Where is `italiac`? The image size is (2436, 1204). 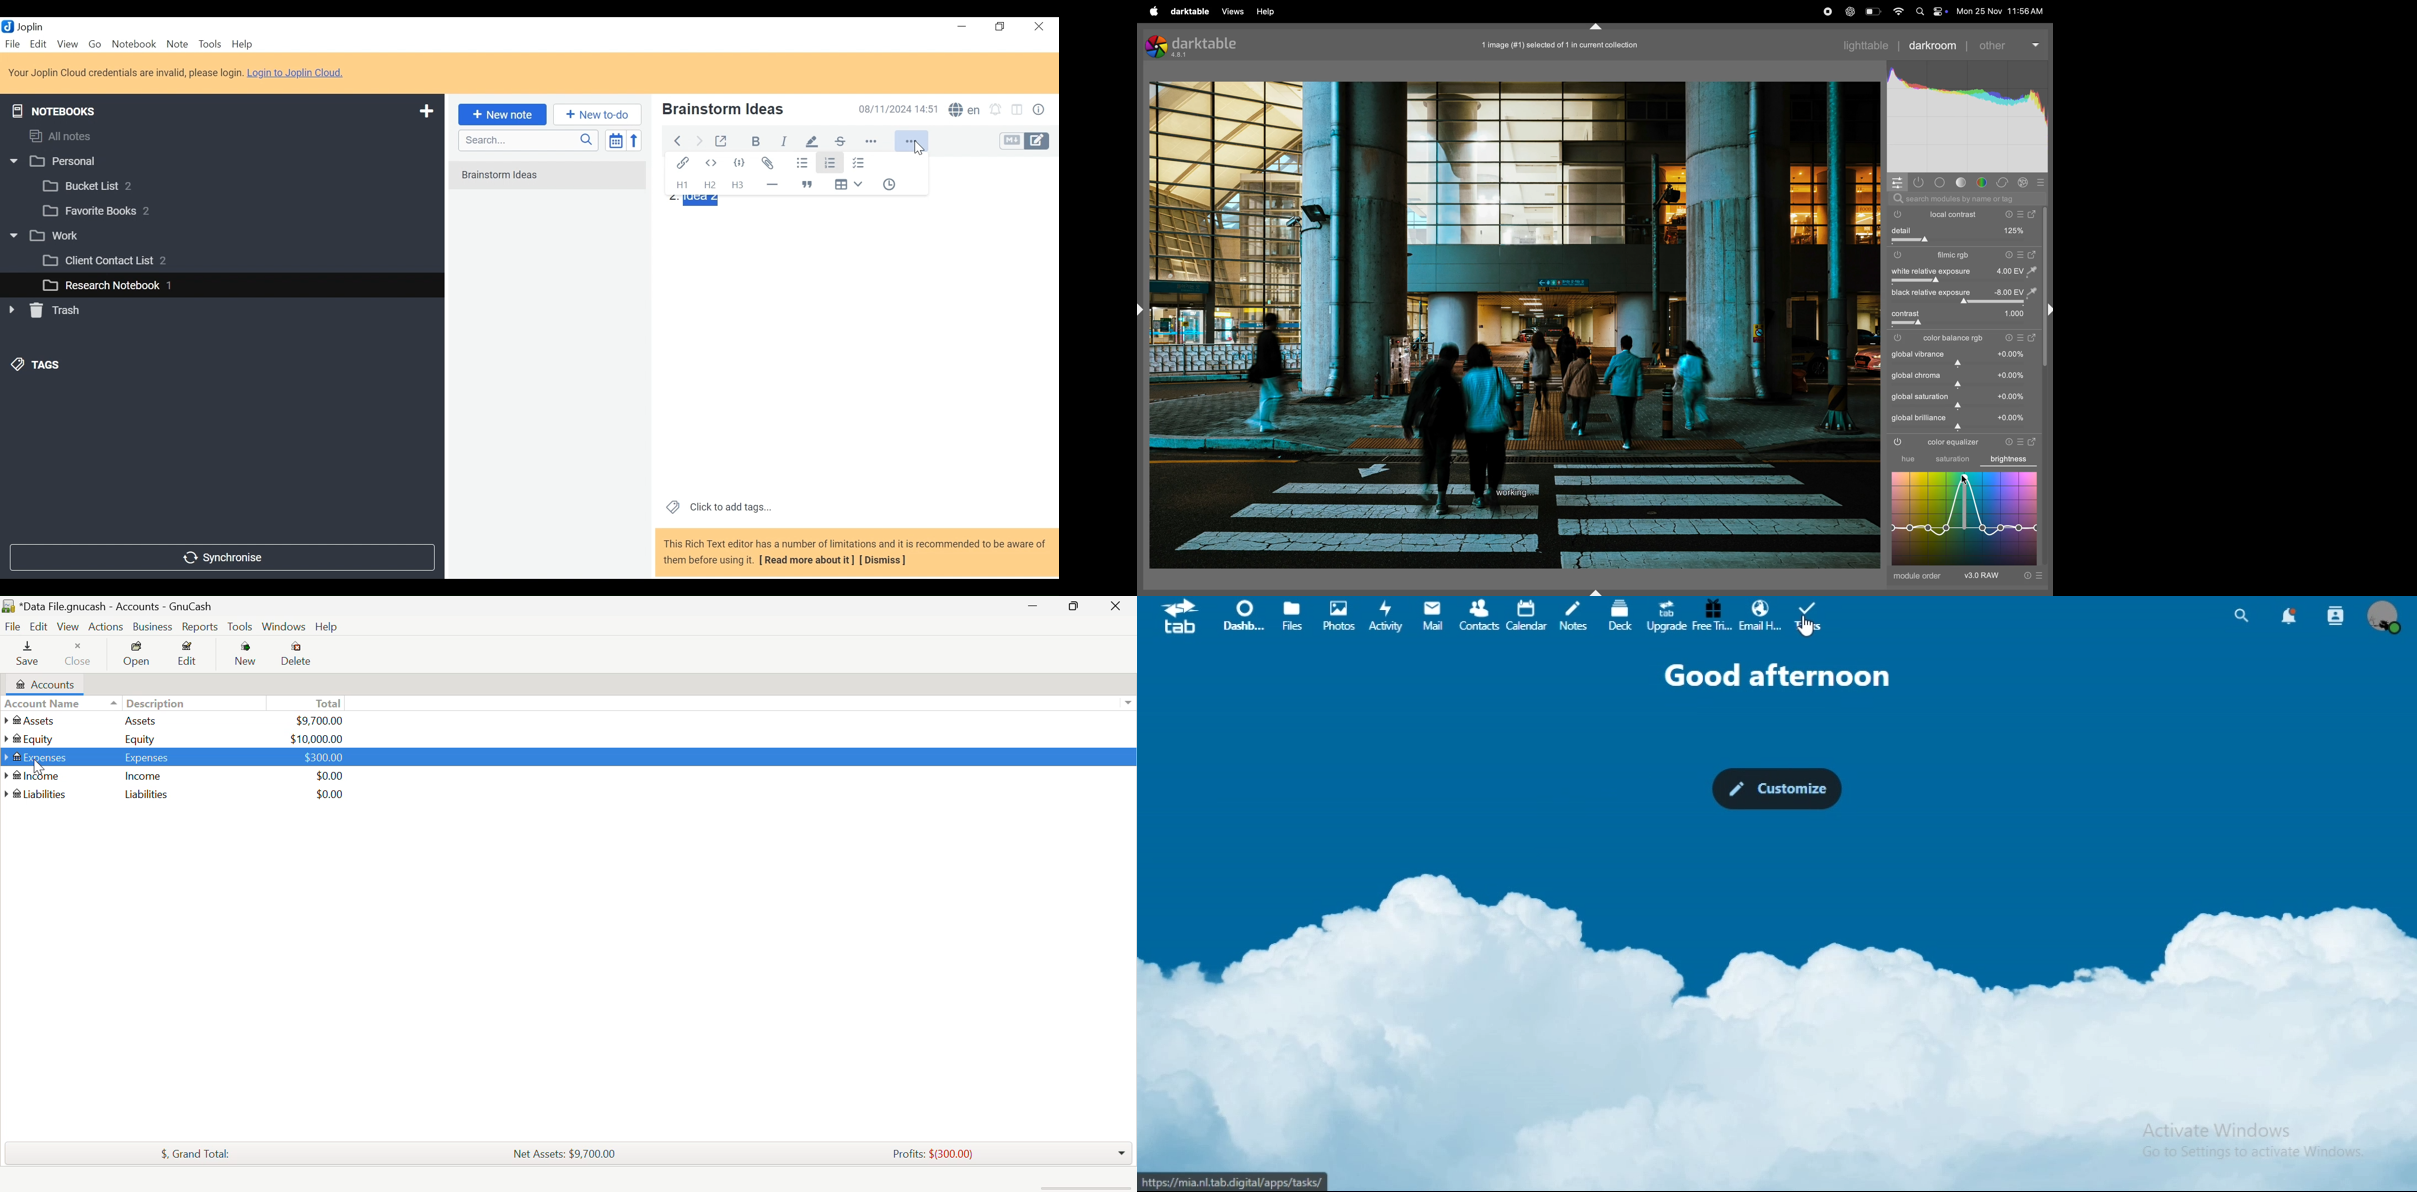
italiac is located at coordinates (785, 138).